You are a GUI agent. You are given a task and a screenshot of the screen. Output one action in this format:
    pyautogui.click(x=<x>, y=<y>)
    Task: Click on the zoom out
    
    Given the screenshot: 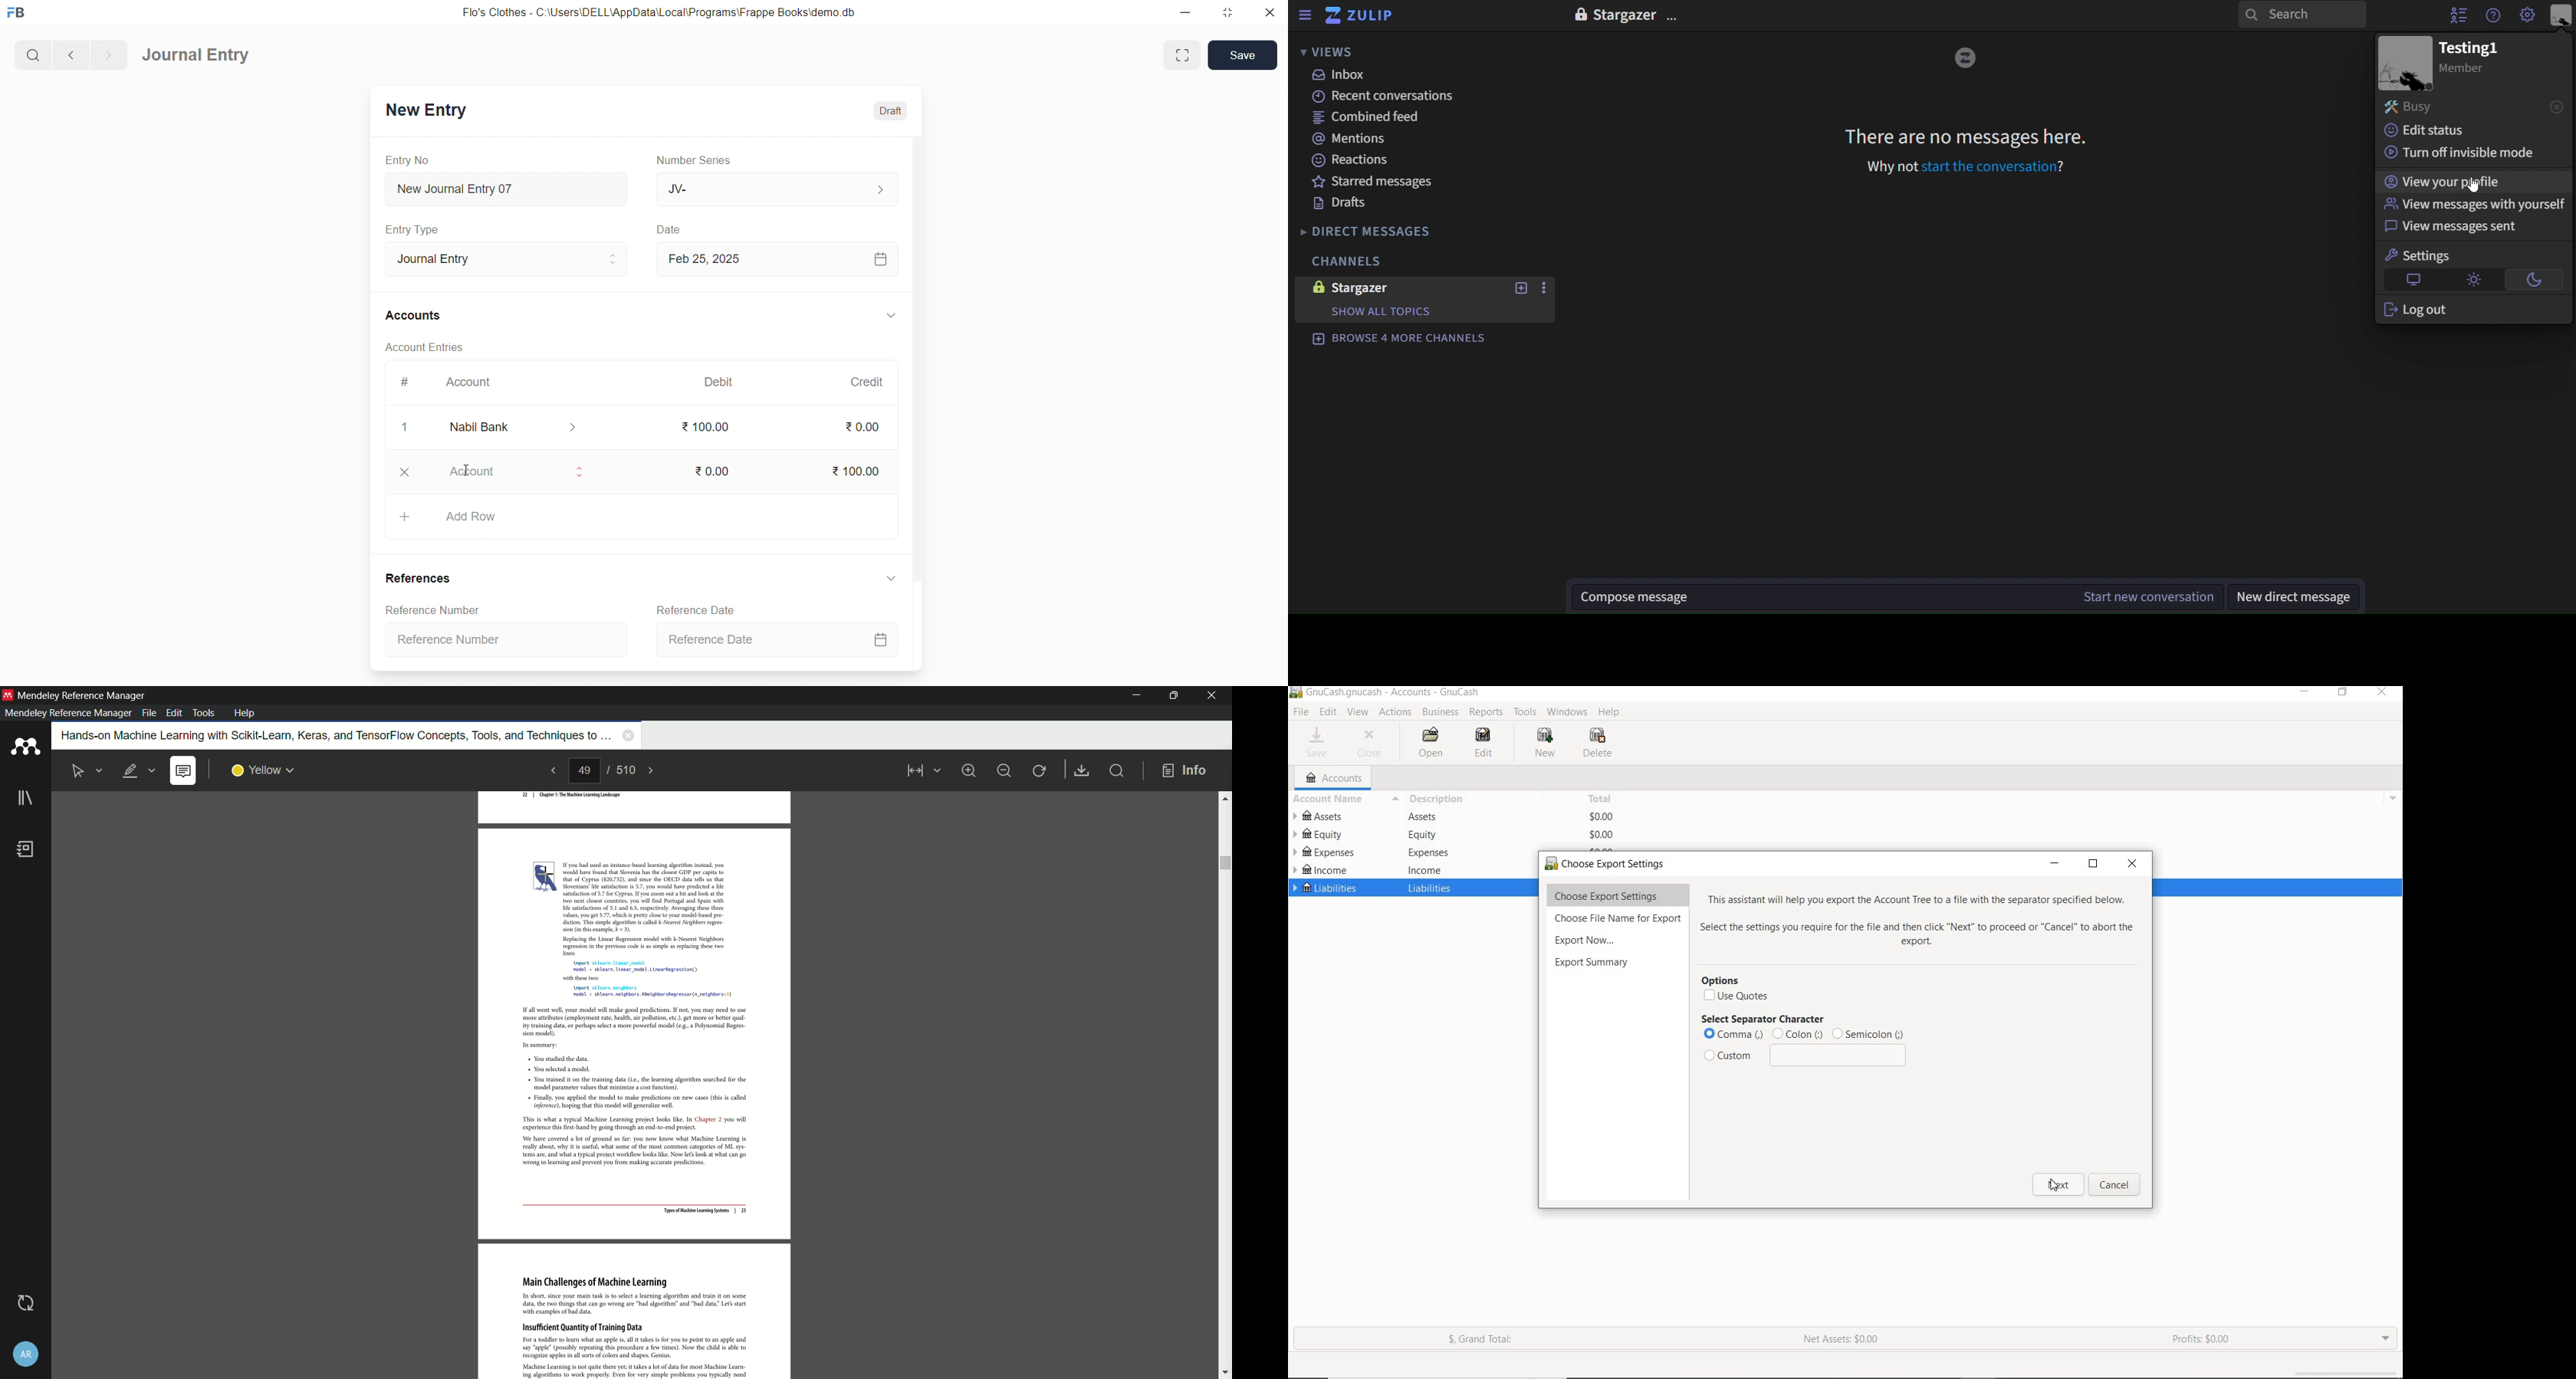 What is the action you would take?
    pyautogui.click(x=1004, y=769)
    